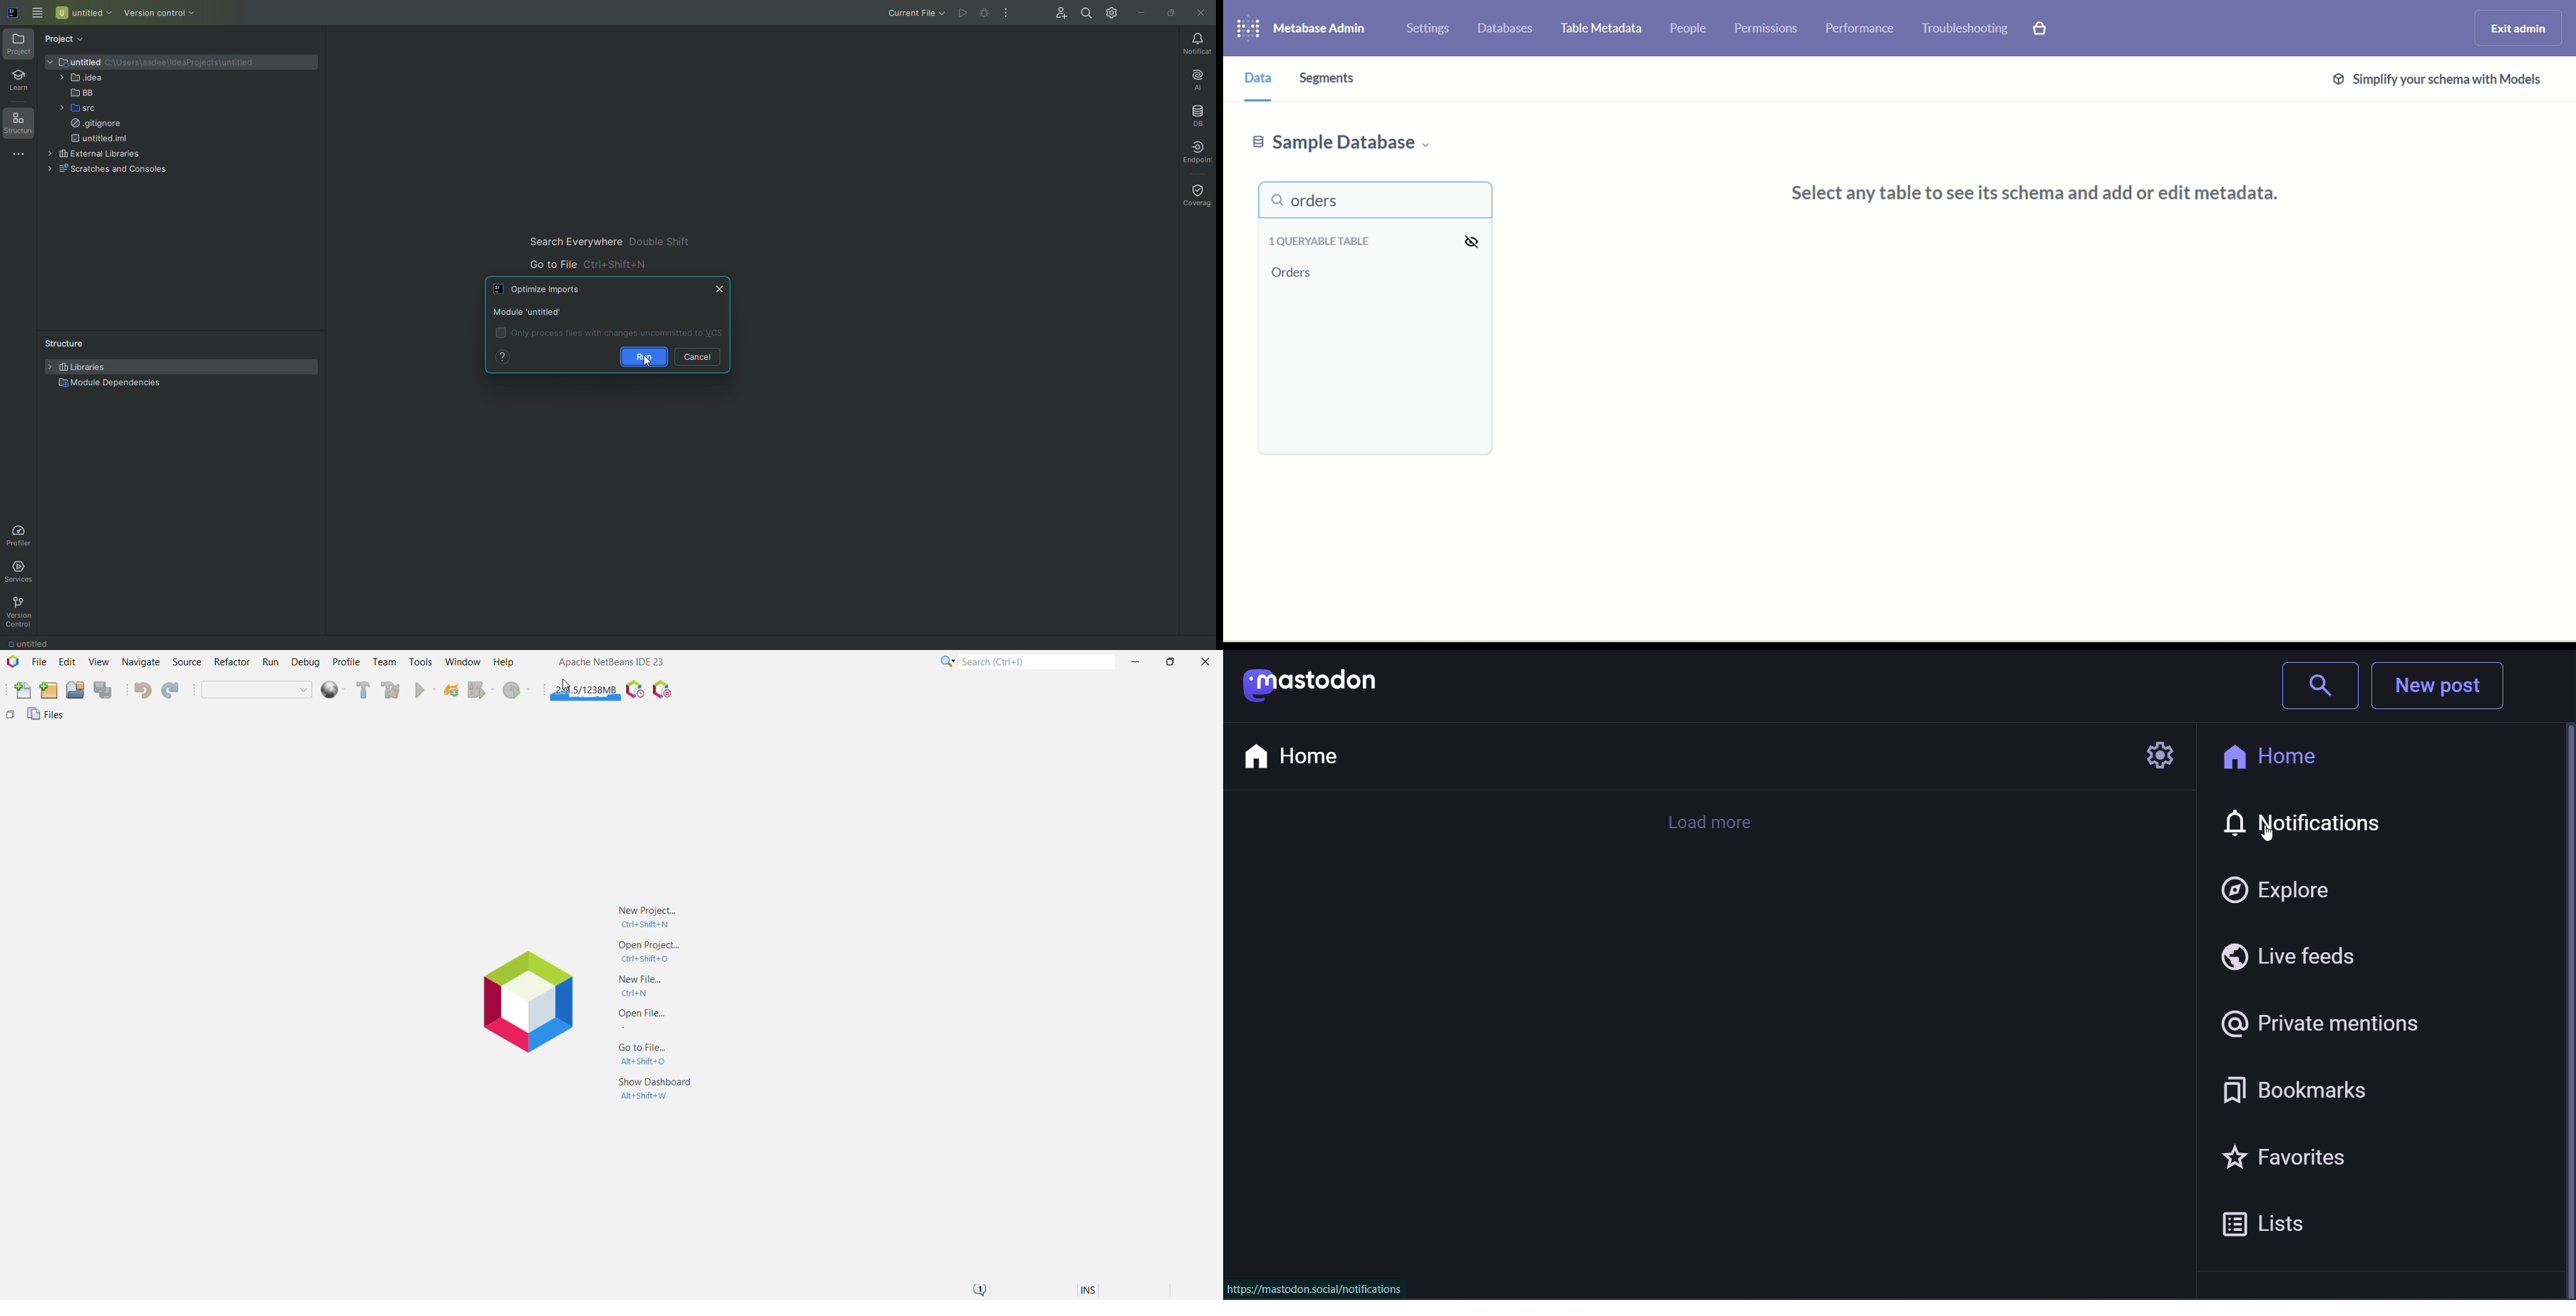  I want to click on .gitigmore, so click(96, 125).